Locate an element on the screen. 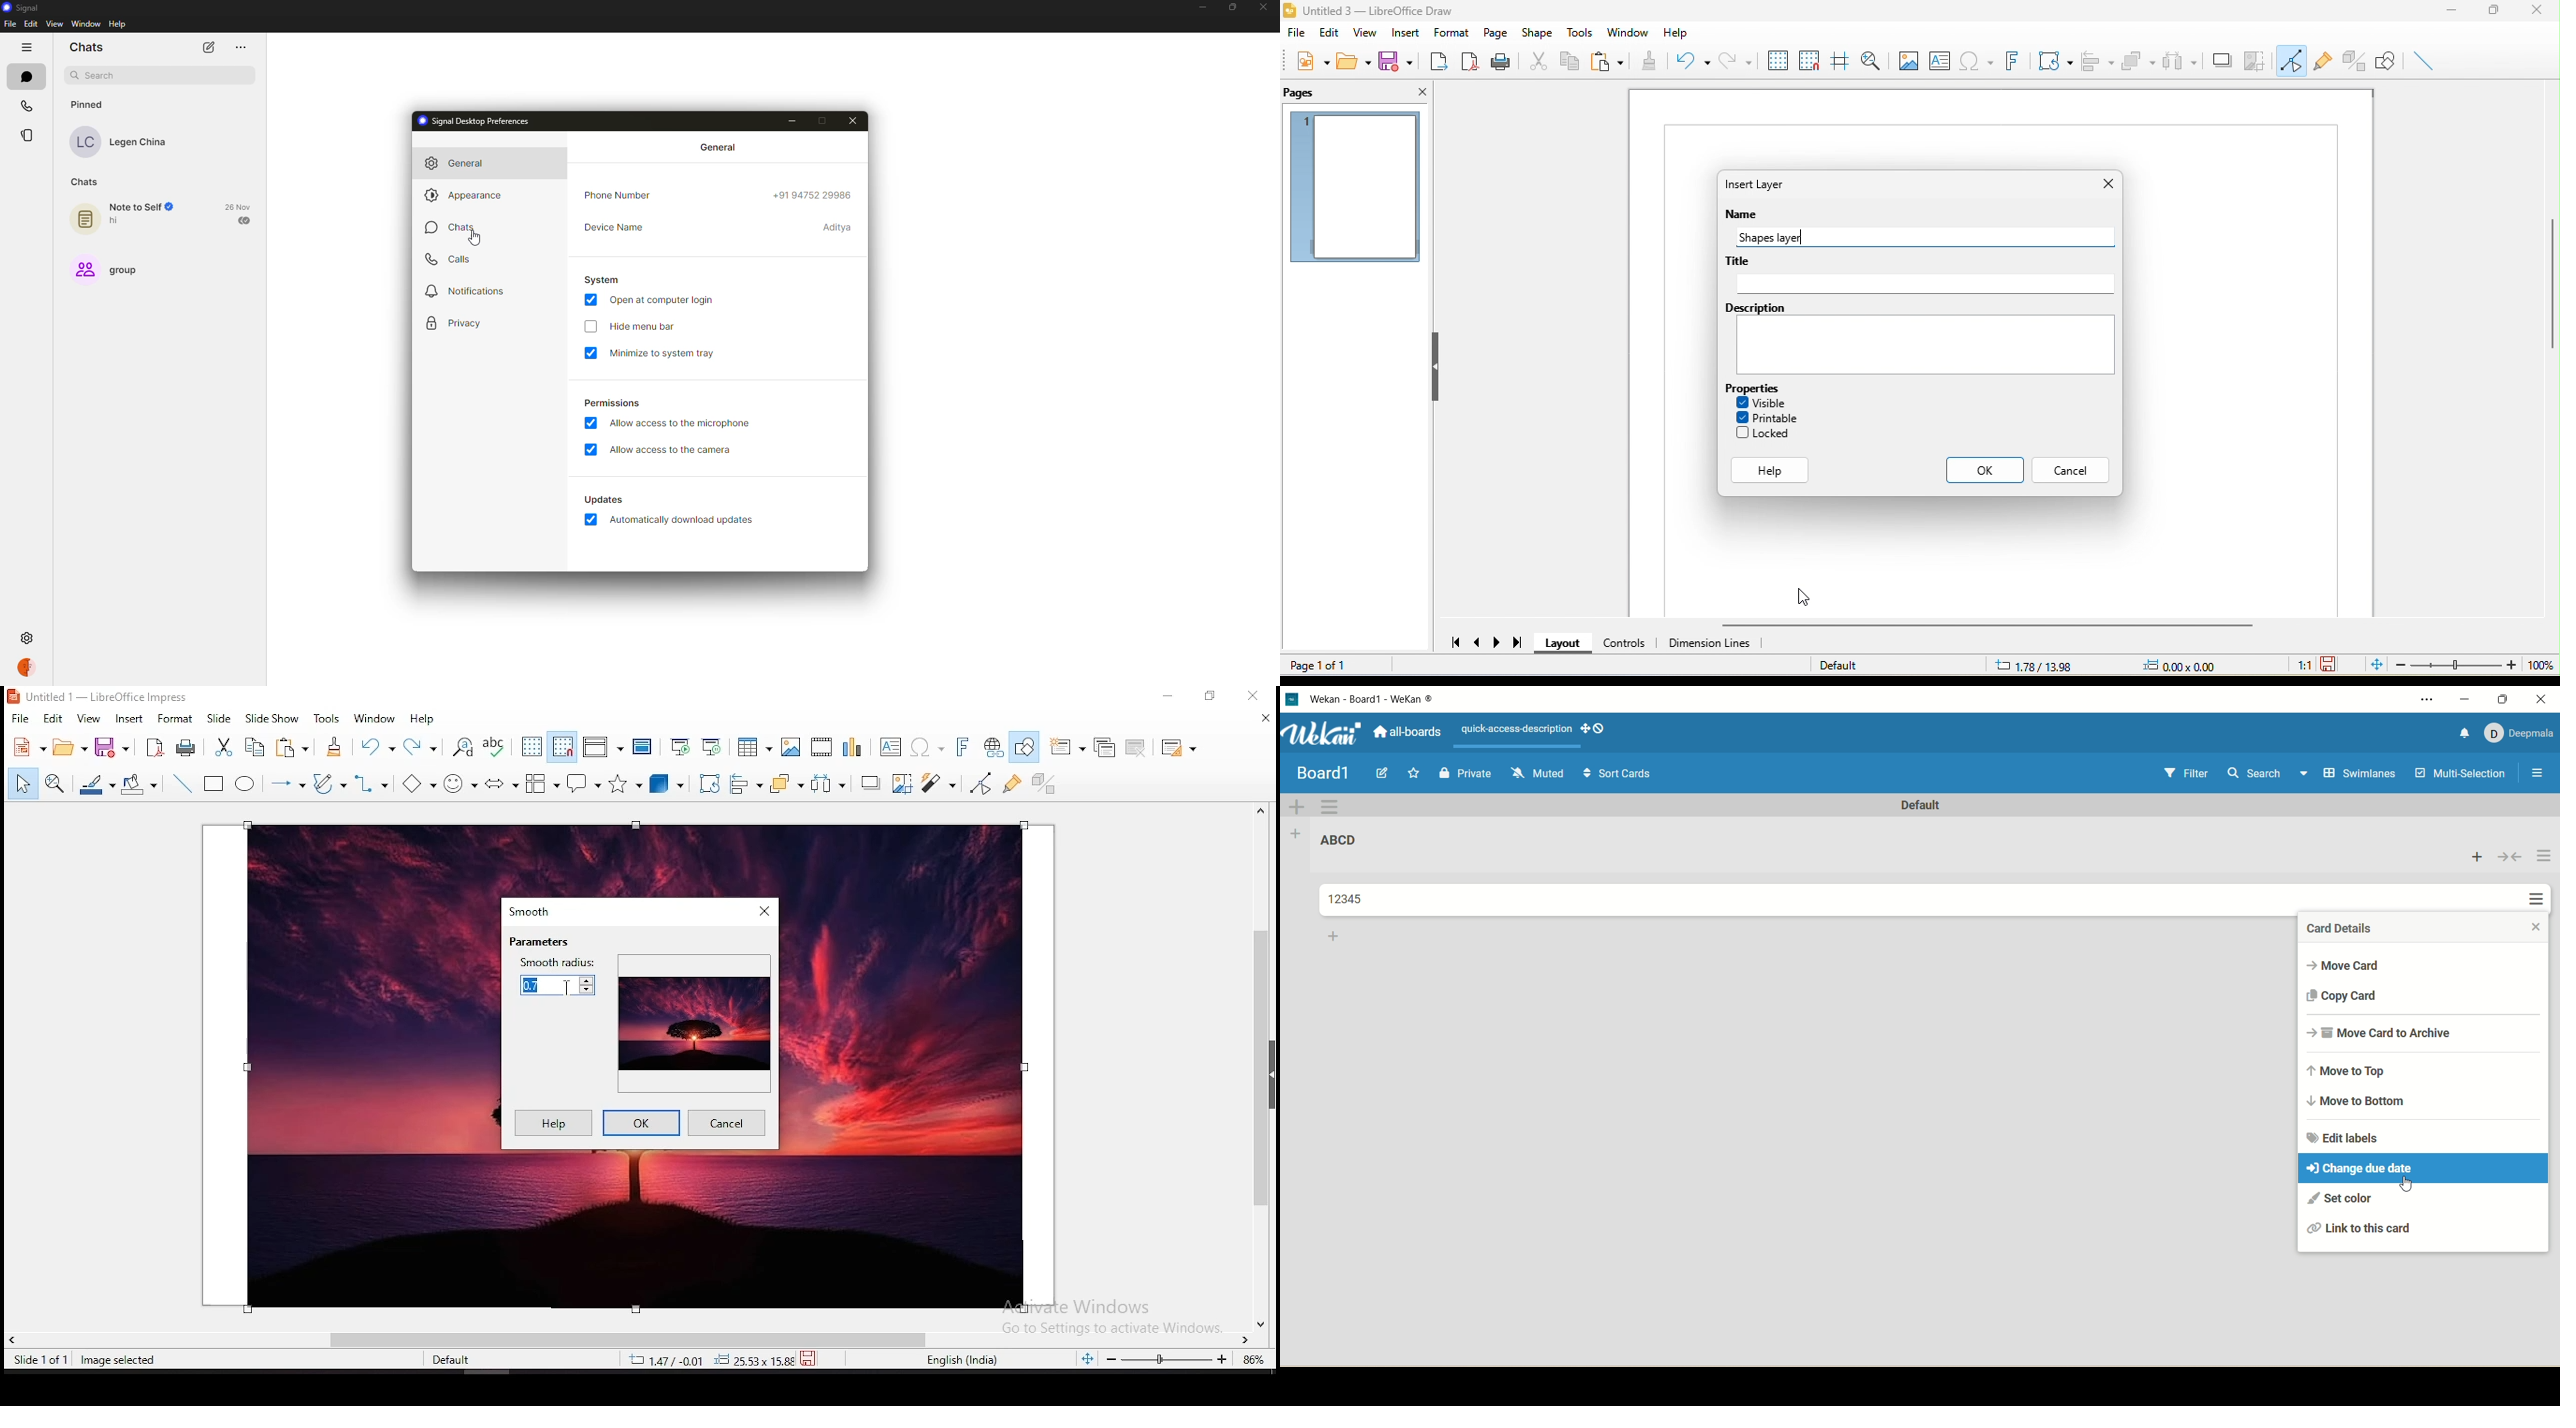  enabled is located at coordinates (593, 424).